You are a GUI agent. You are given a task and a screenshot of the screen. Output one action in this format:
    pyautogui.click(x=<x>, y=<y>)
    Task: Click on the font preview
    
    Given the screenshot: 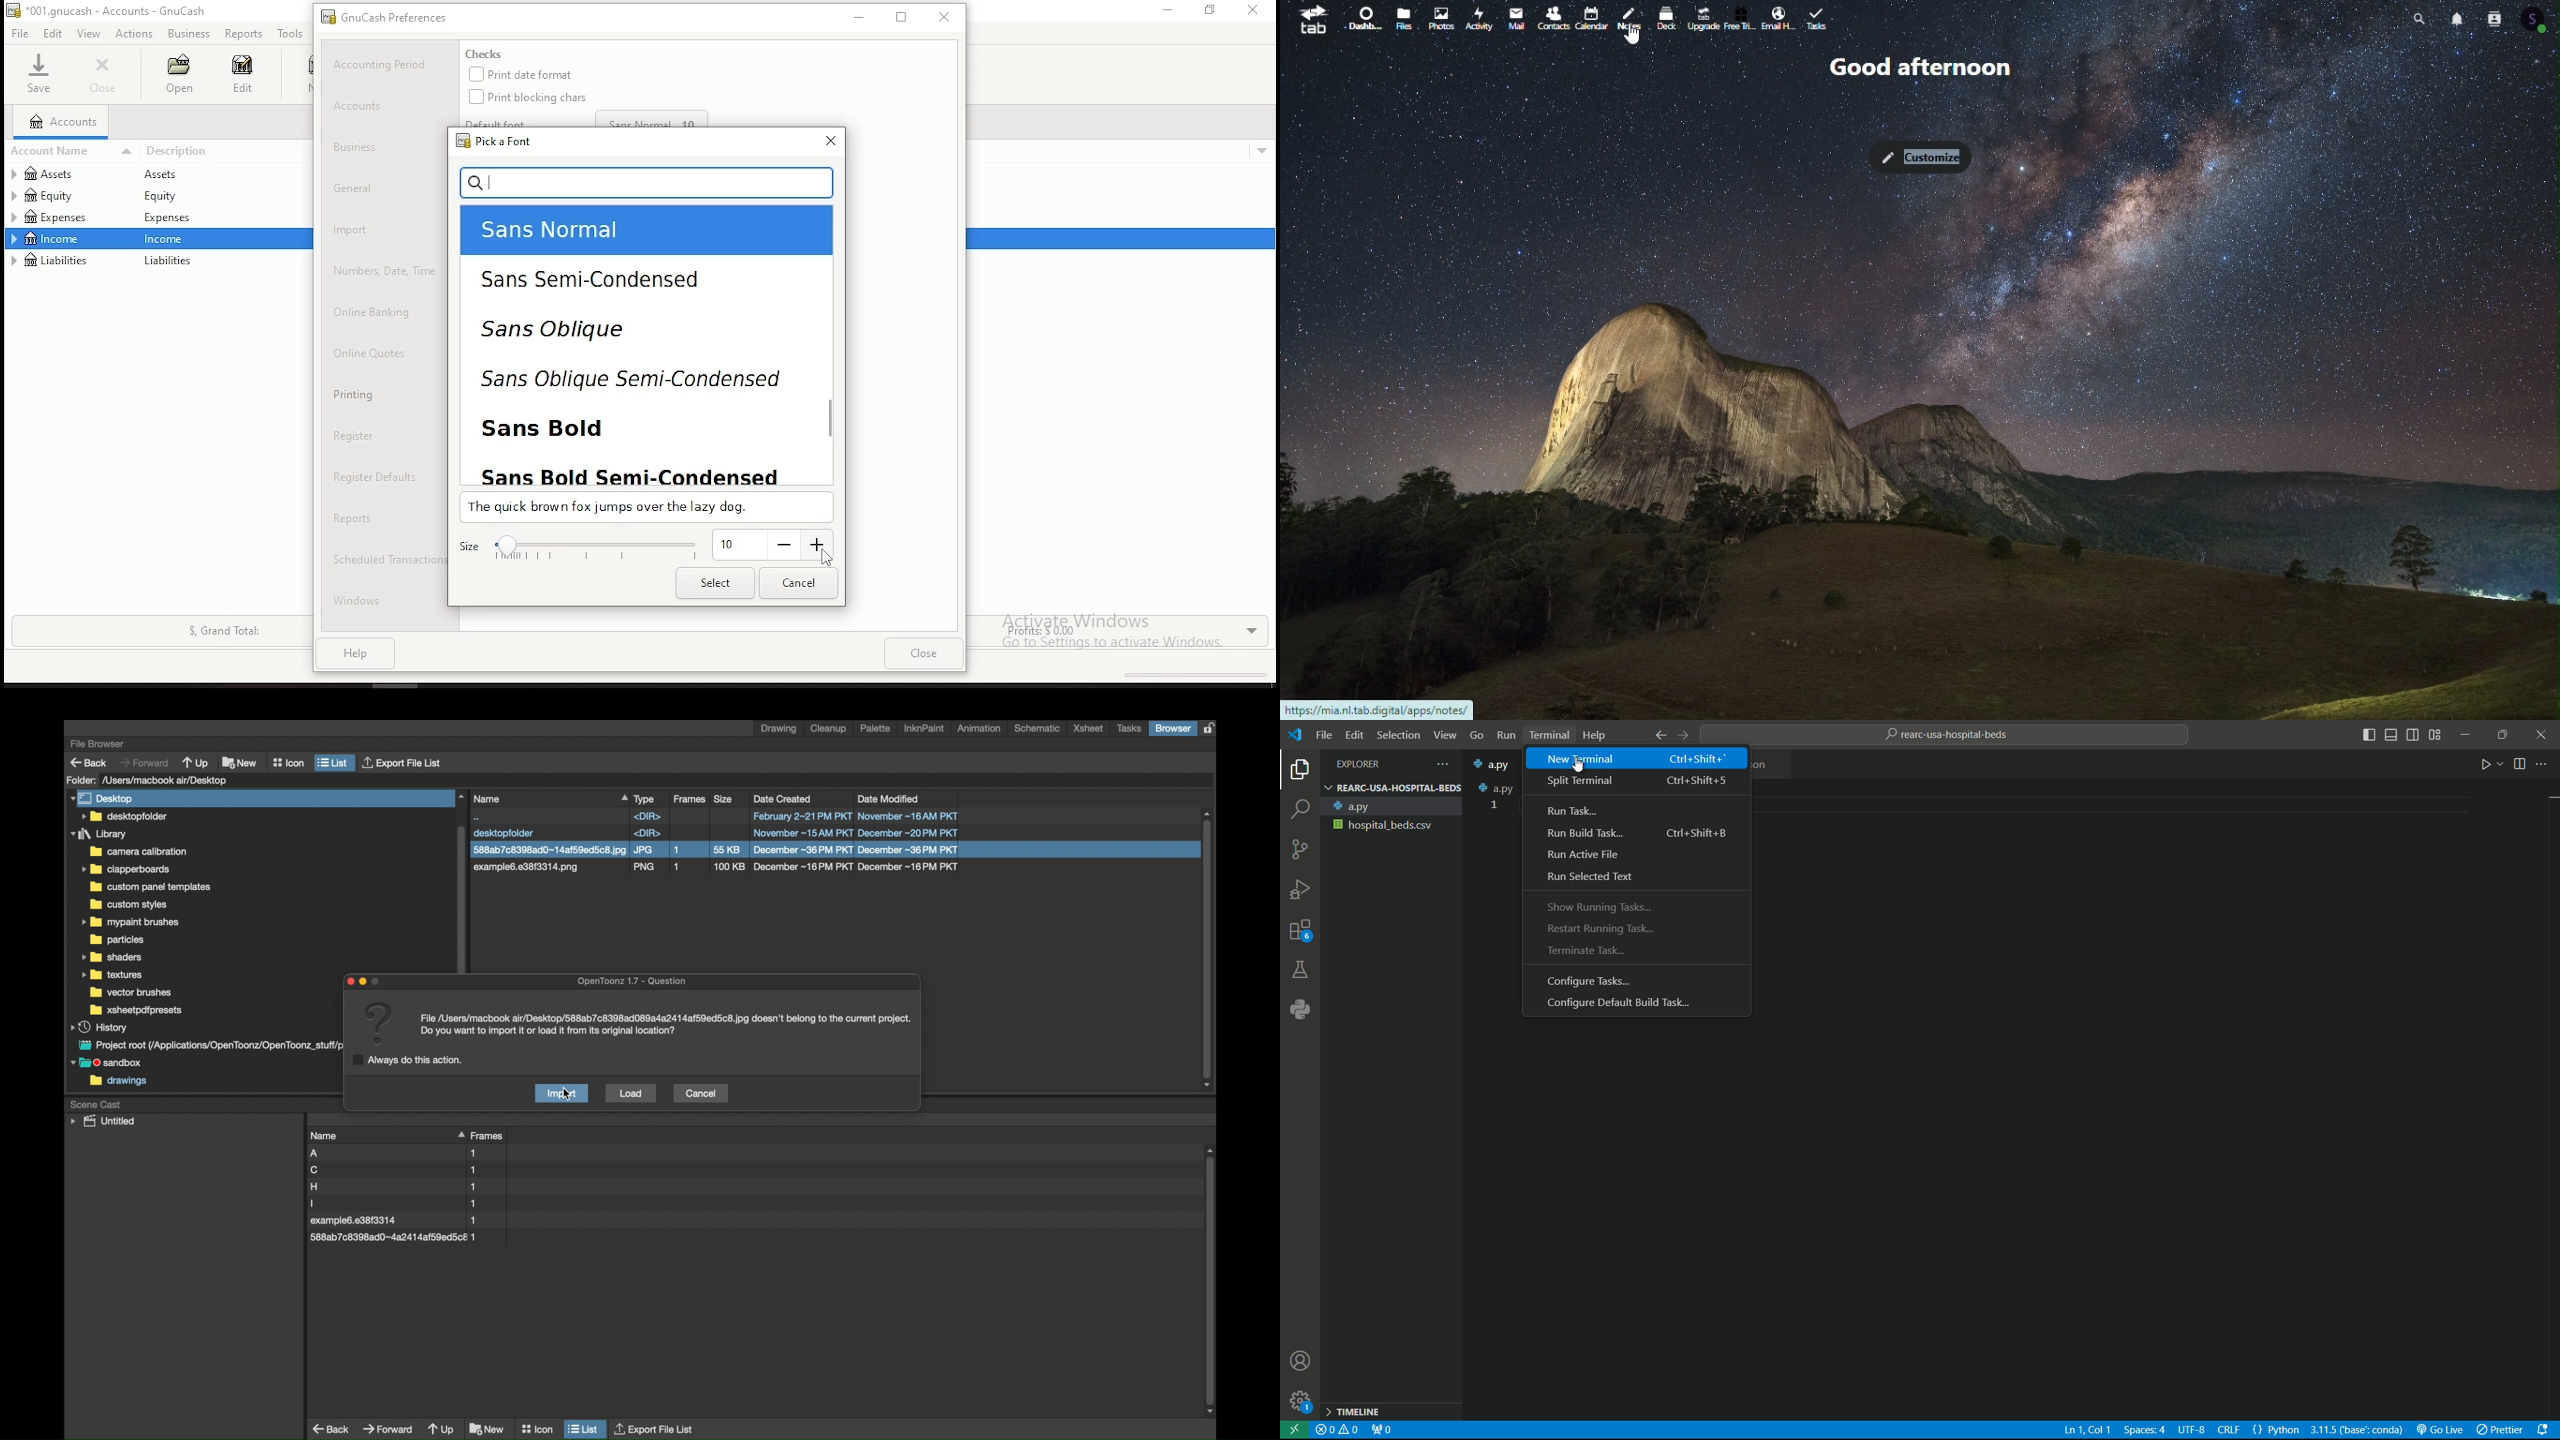 What is the action you would take?
    pyautogui.click(x=644, y=508)
    